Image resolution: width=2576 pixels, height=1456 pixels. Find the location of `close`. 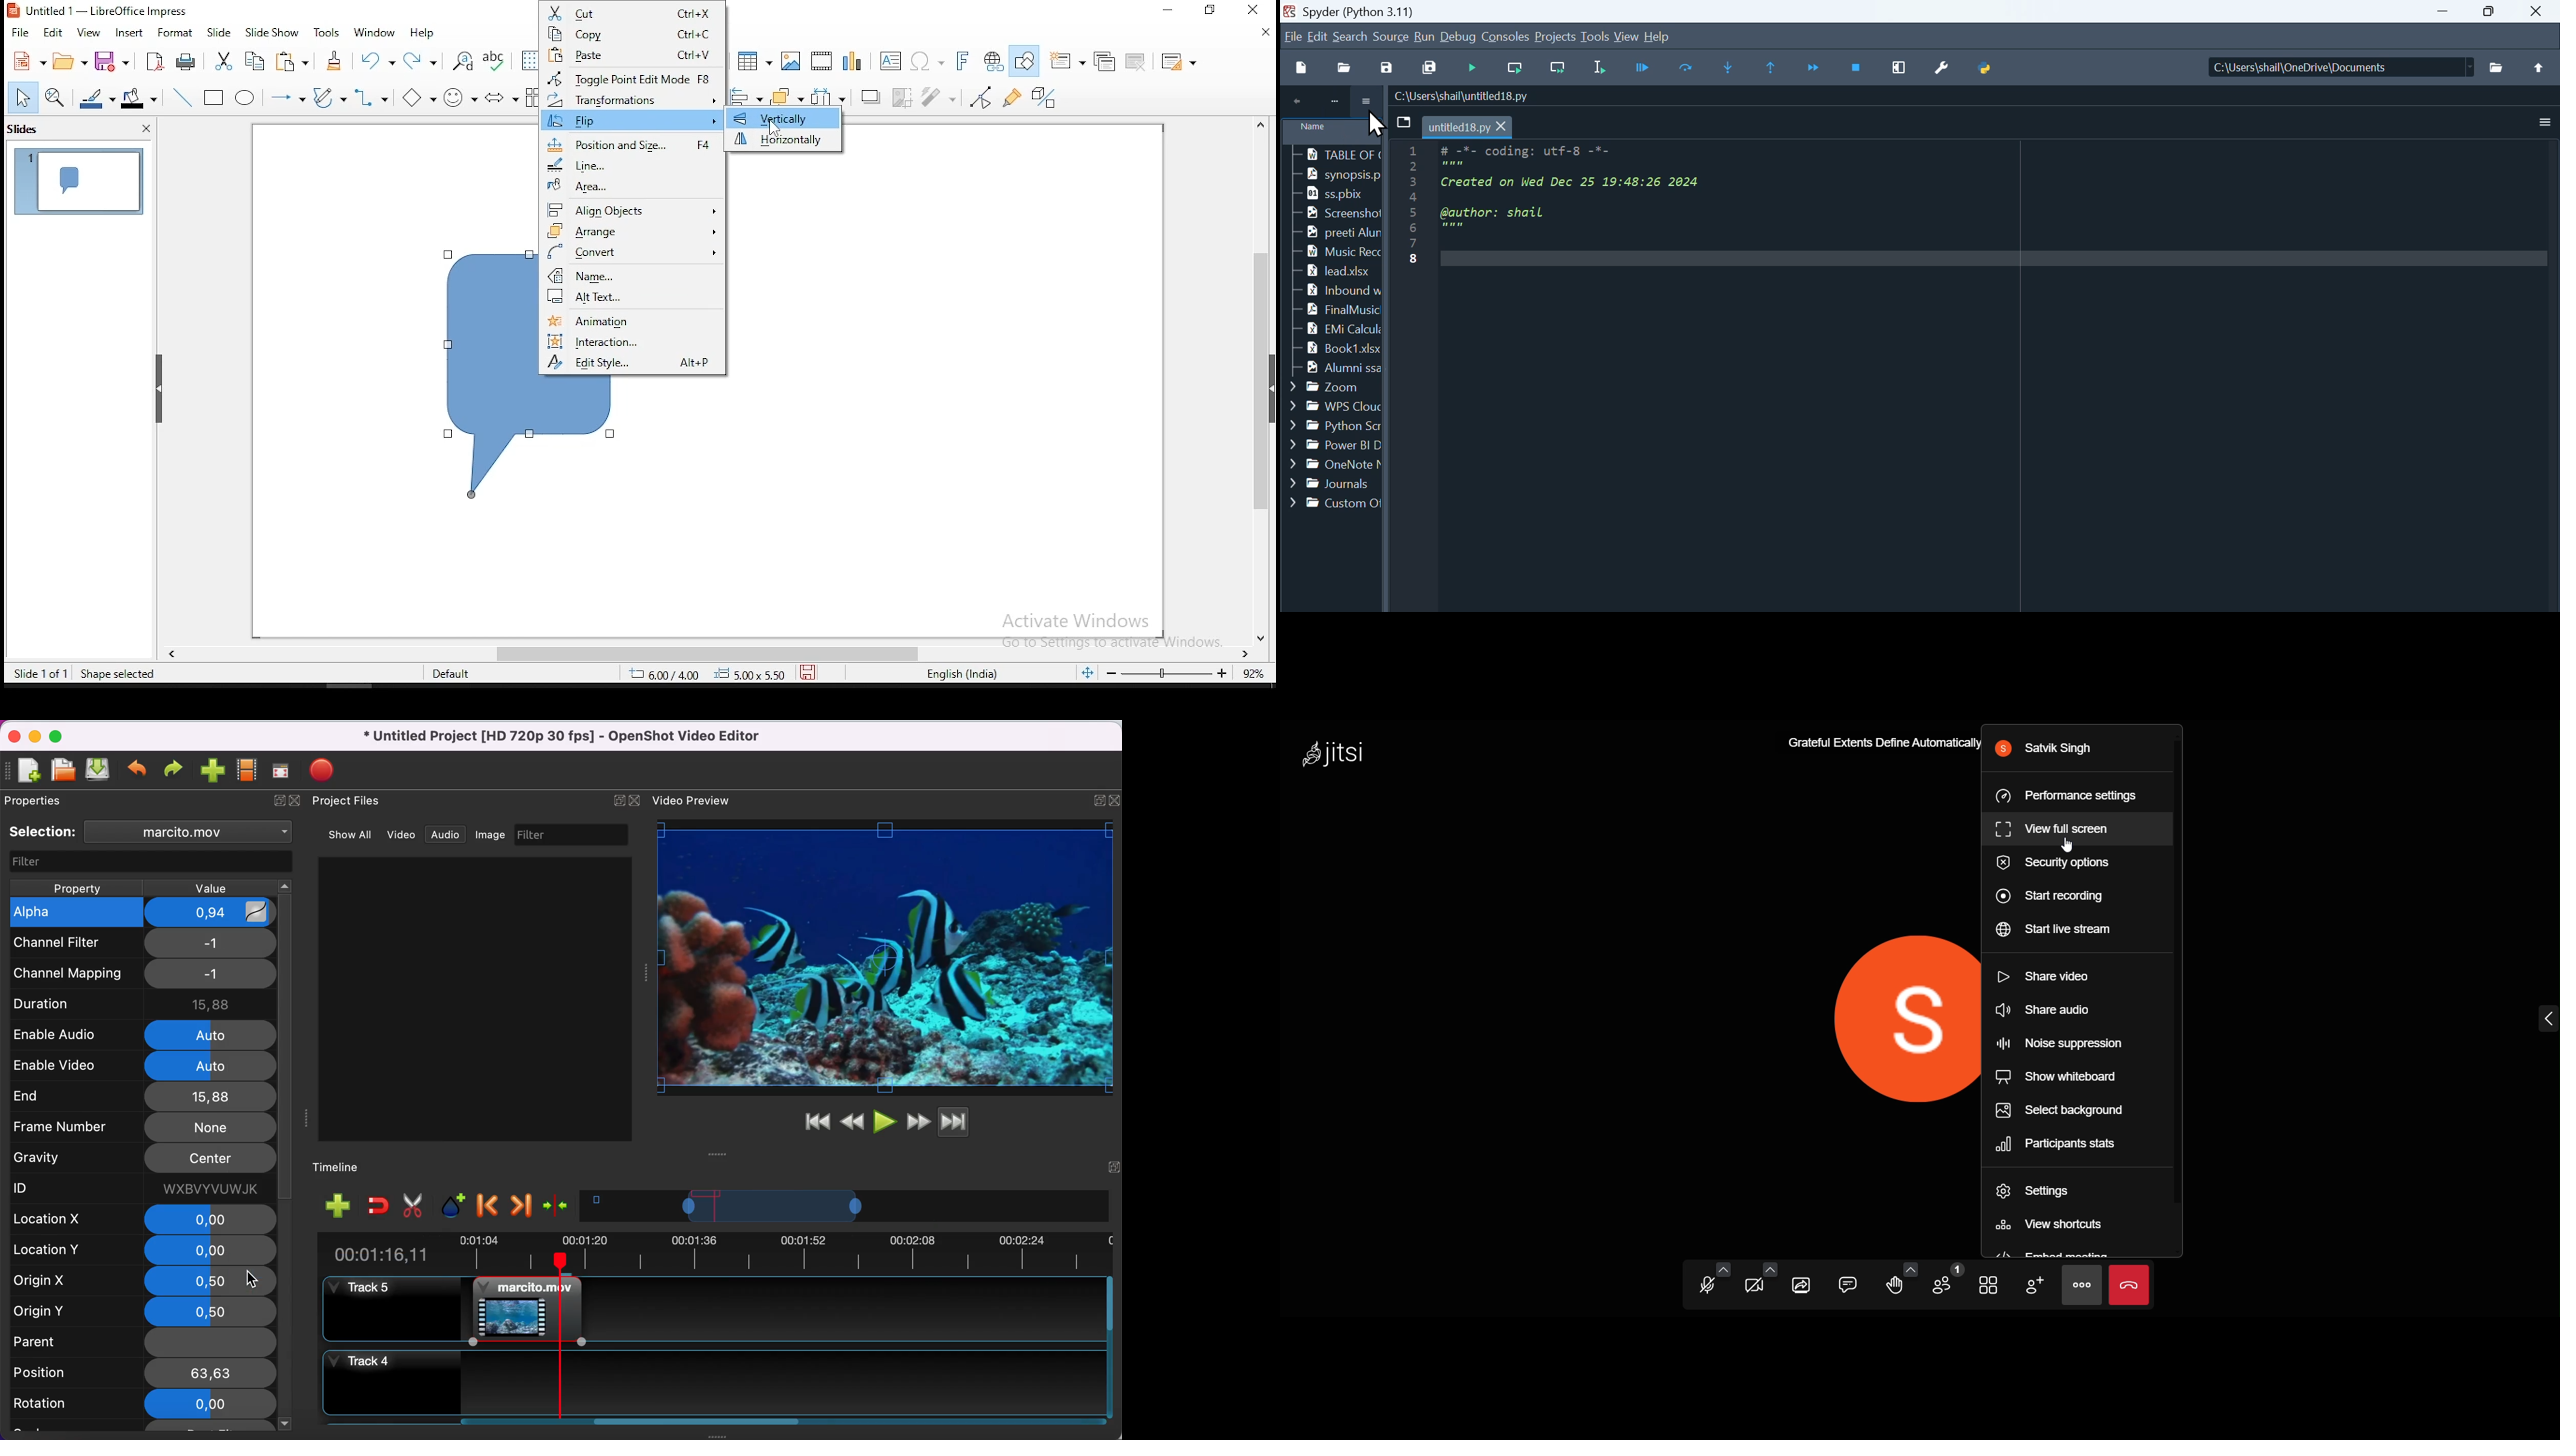

close is located at coordinates (1268, 32).